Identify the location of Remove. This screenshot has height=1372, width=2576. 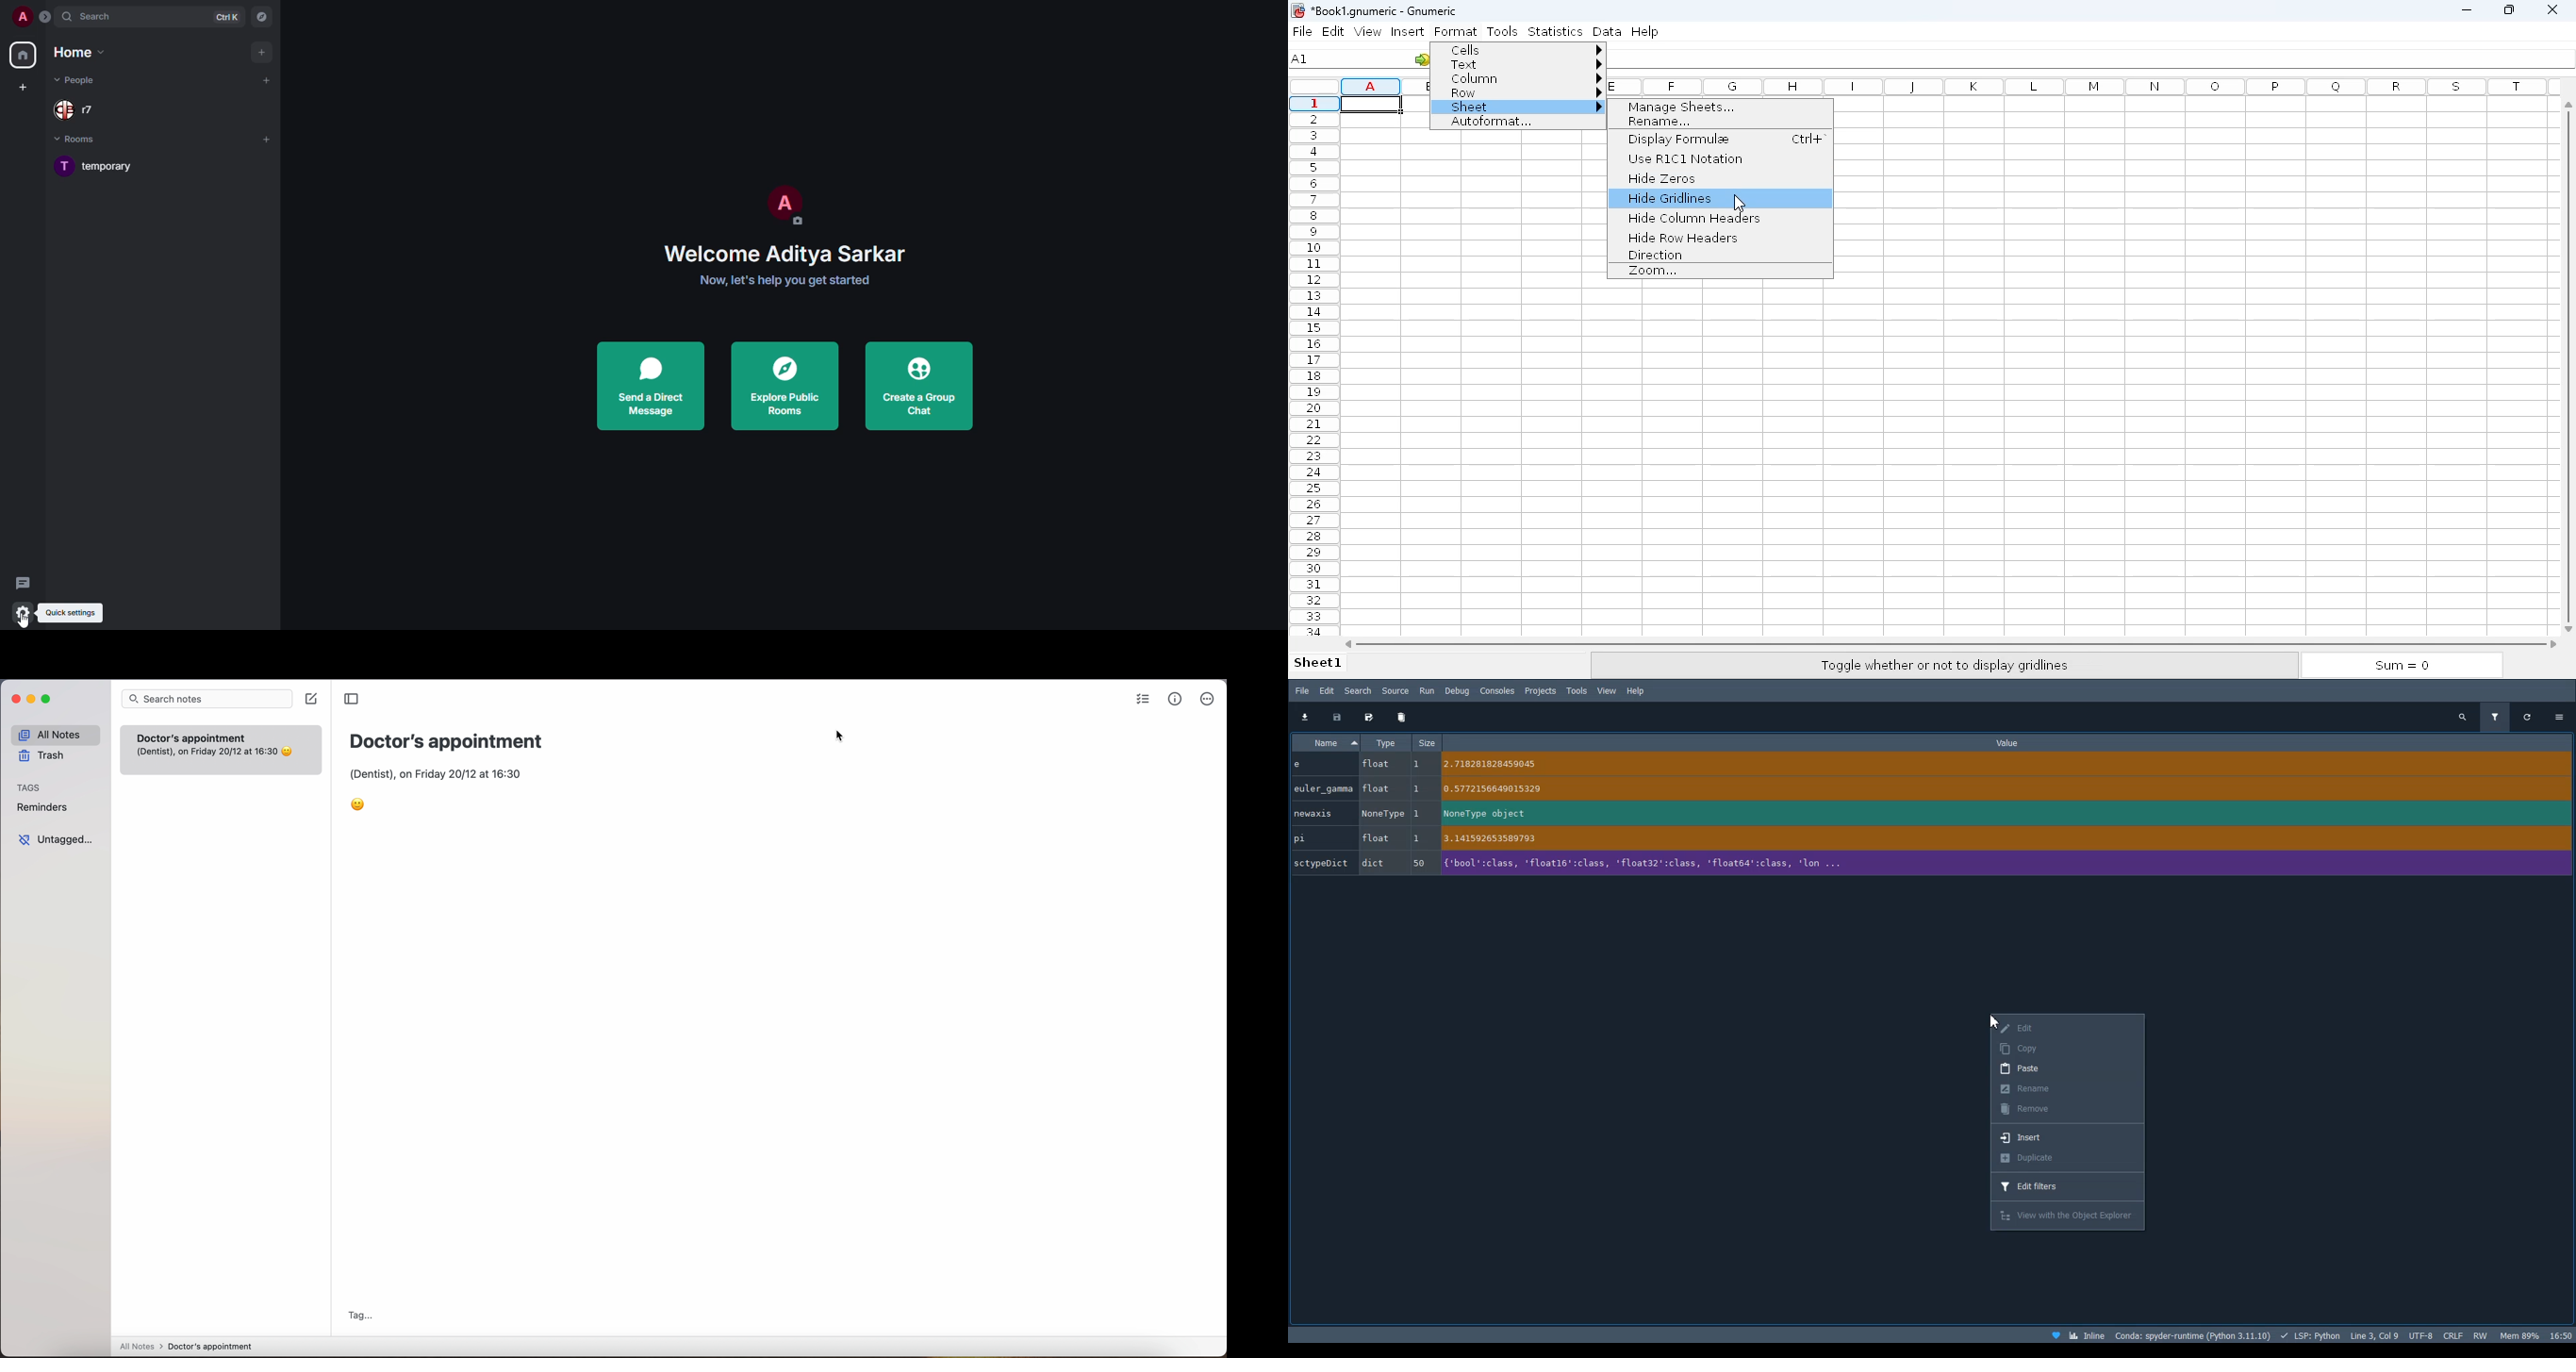
(2068, 1110).